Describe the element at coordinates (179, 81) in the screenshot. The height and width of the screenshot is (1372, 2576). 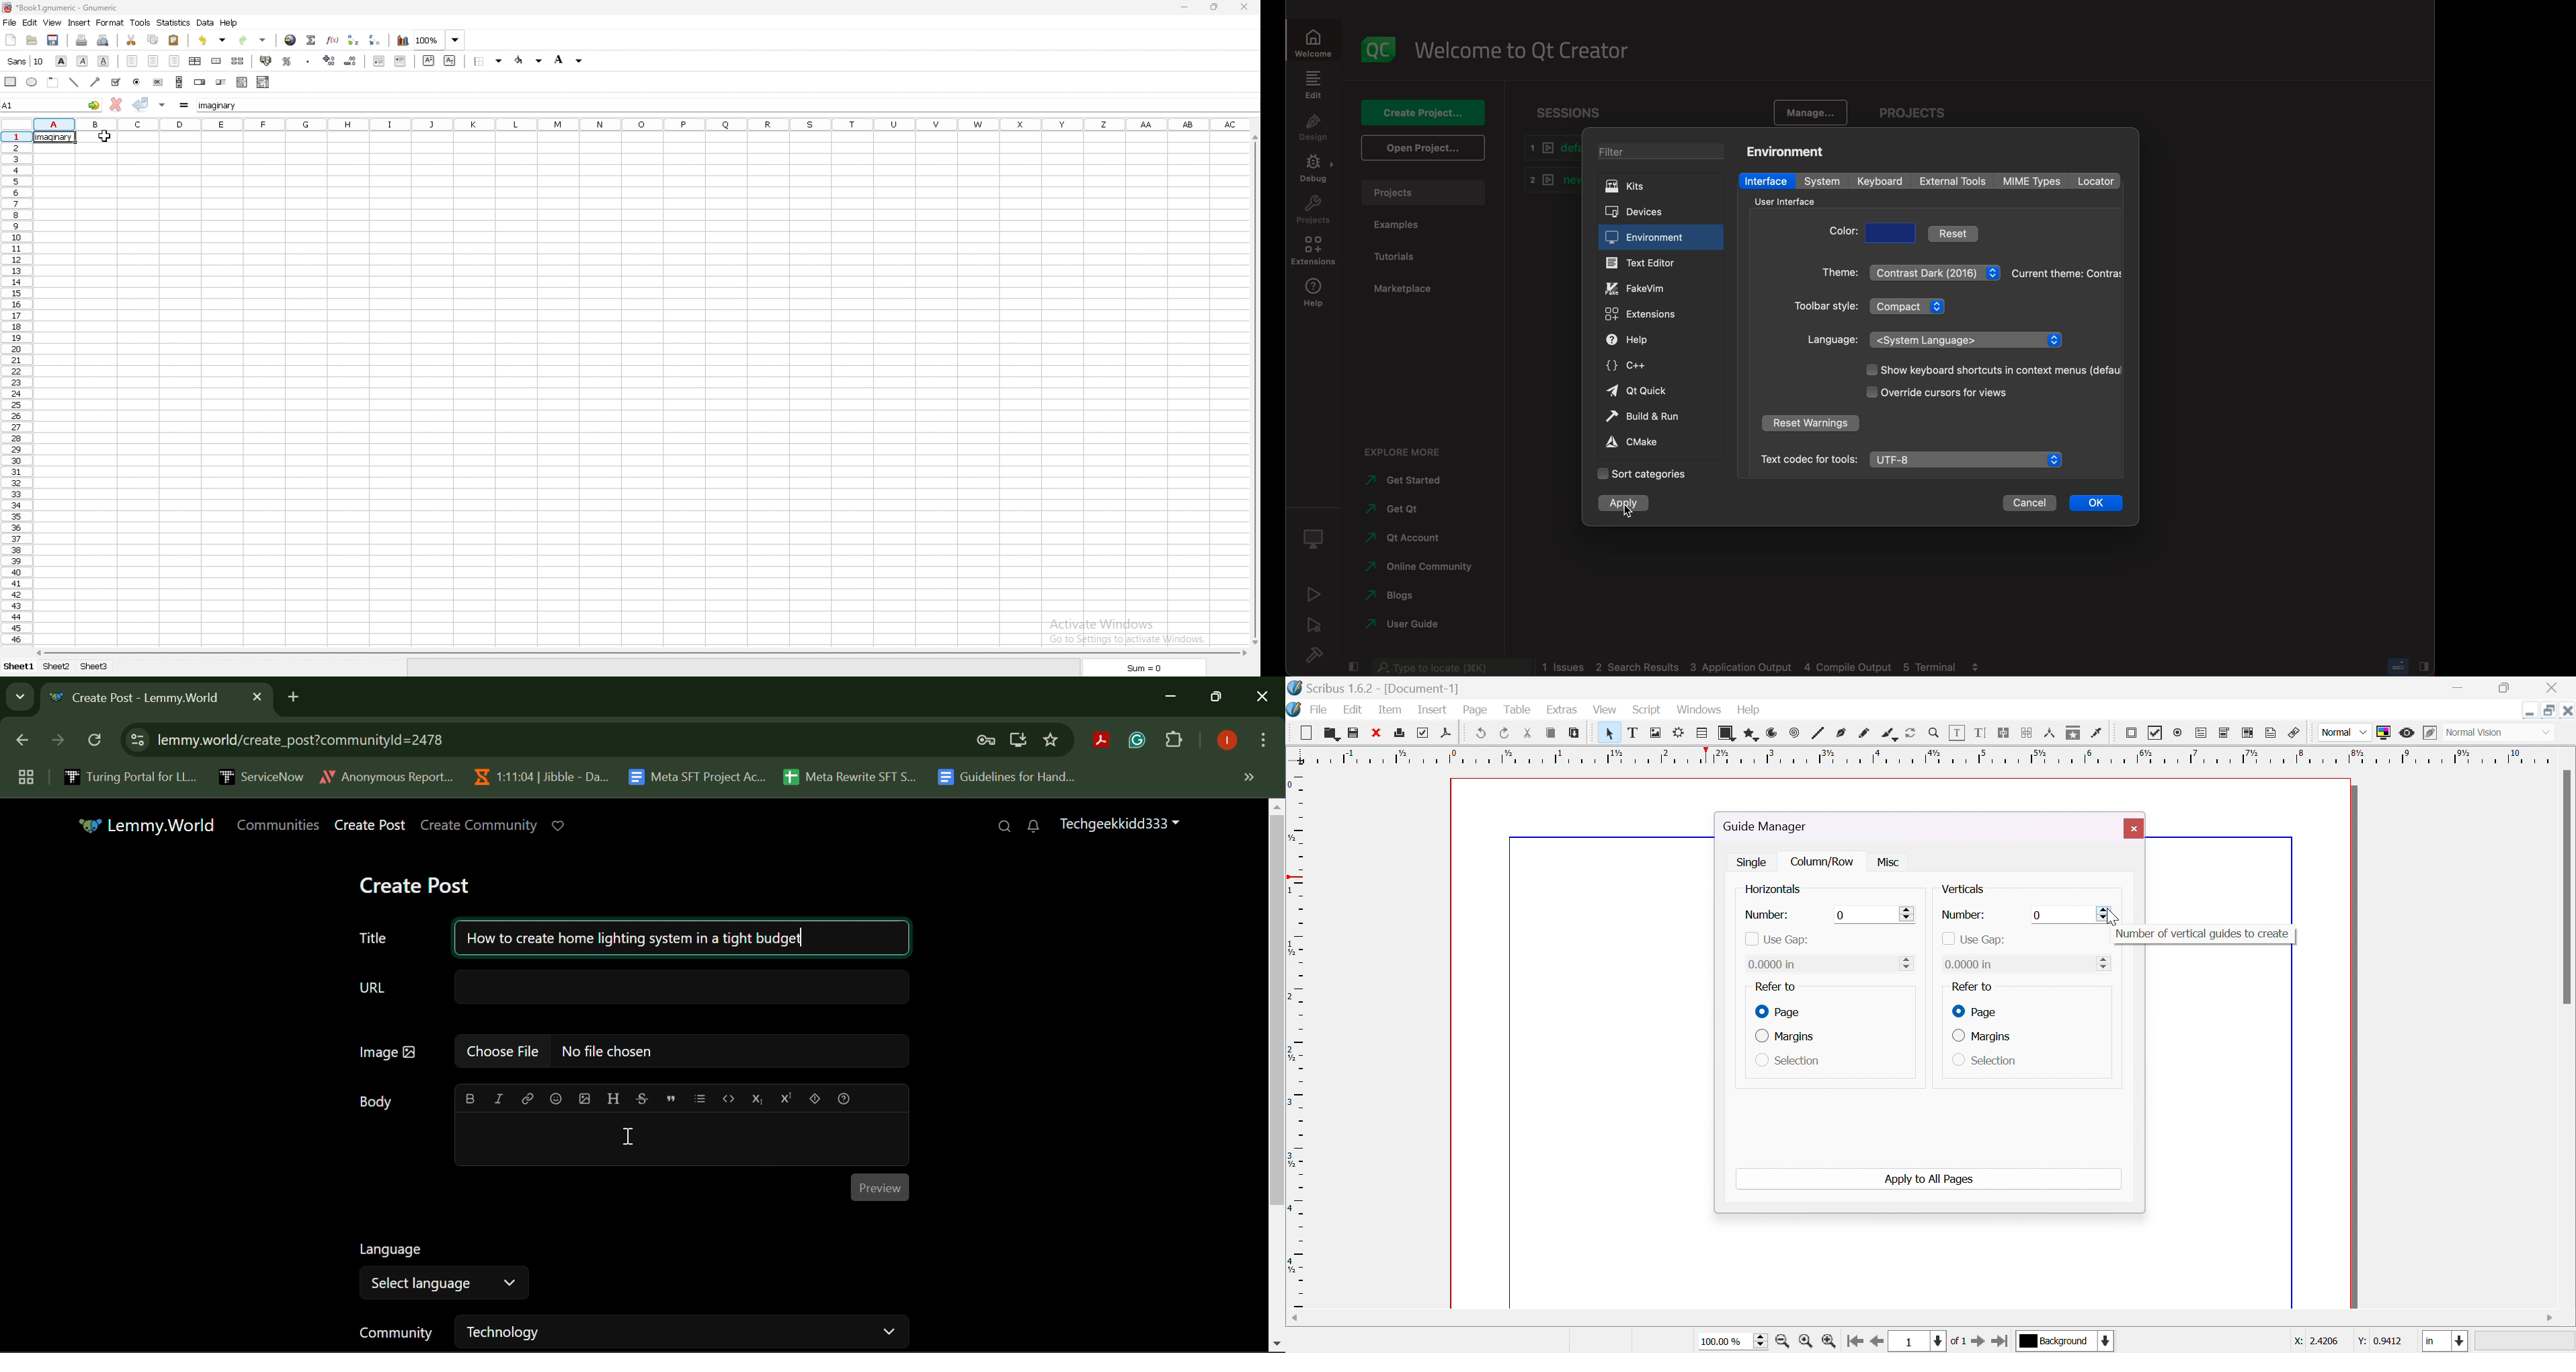
I see `scroll bar` at that location.